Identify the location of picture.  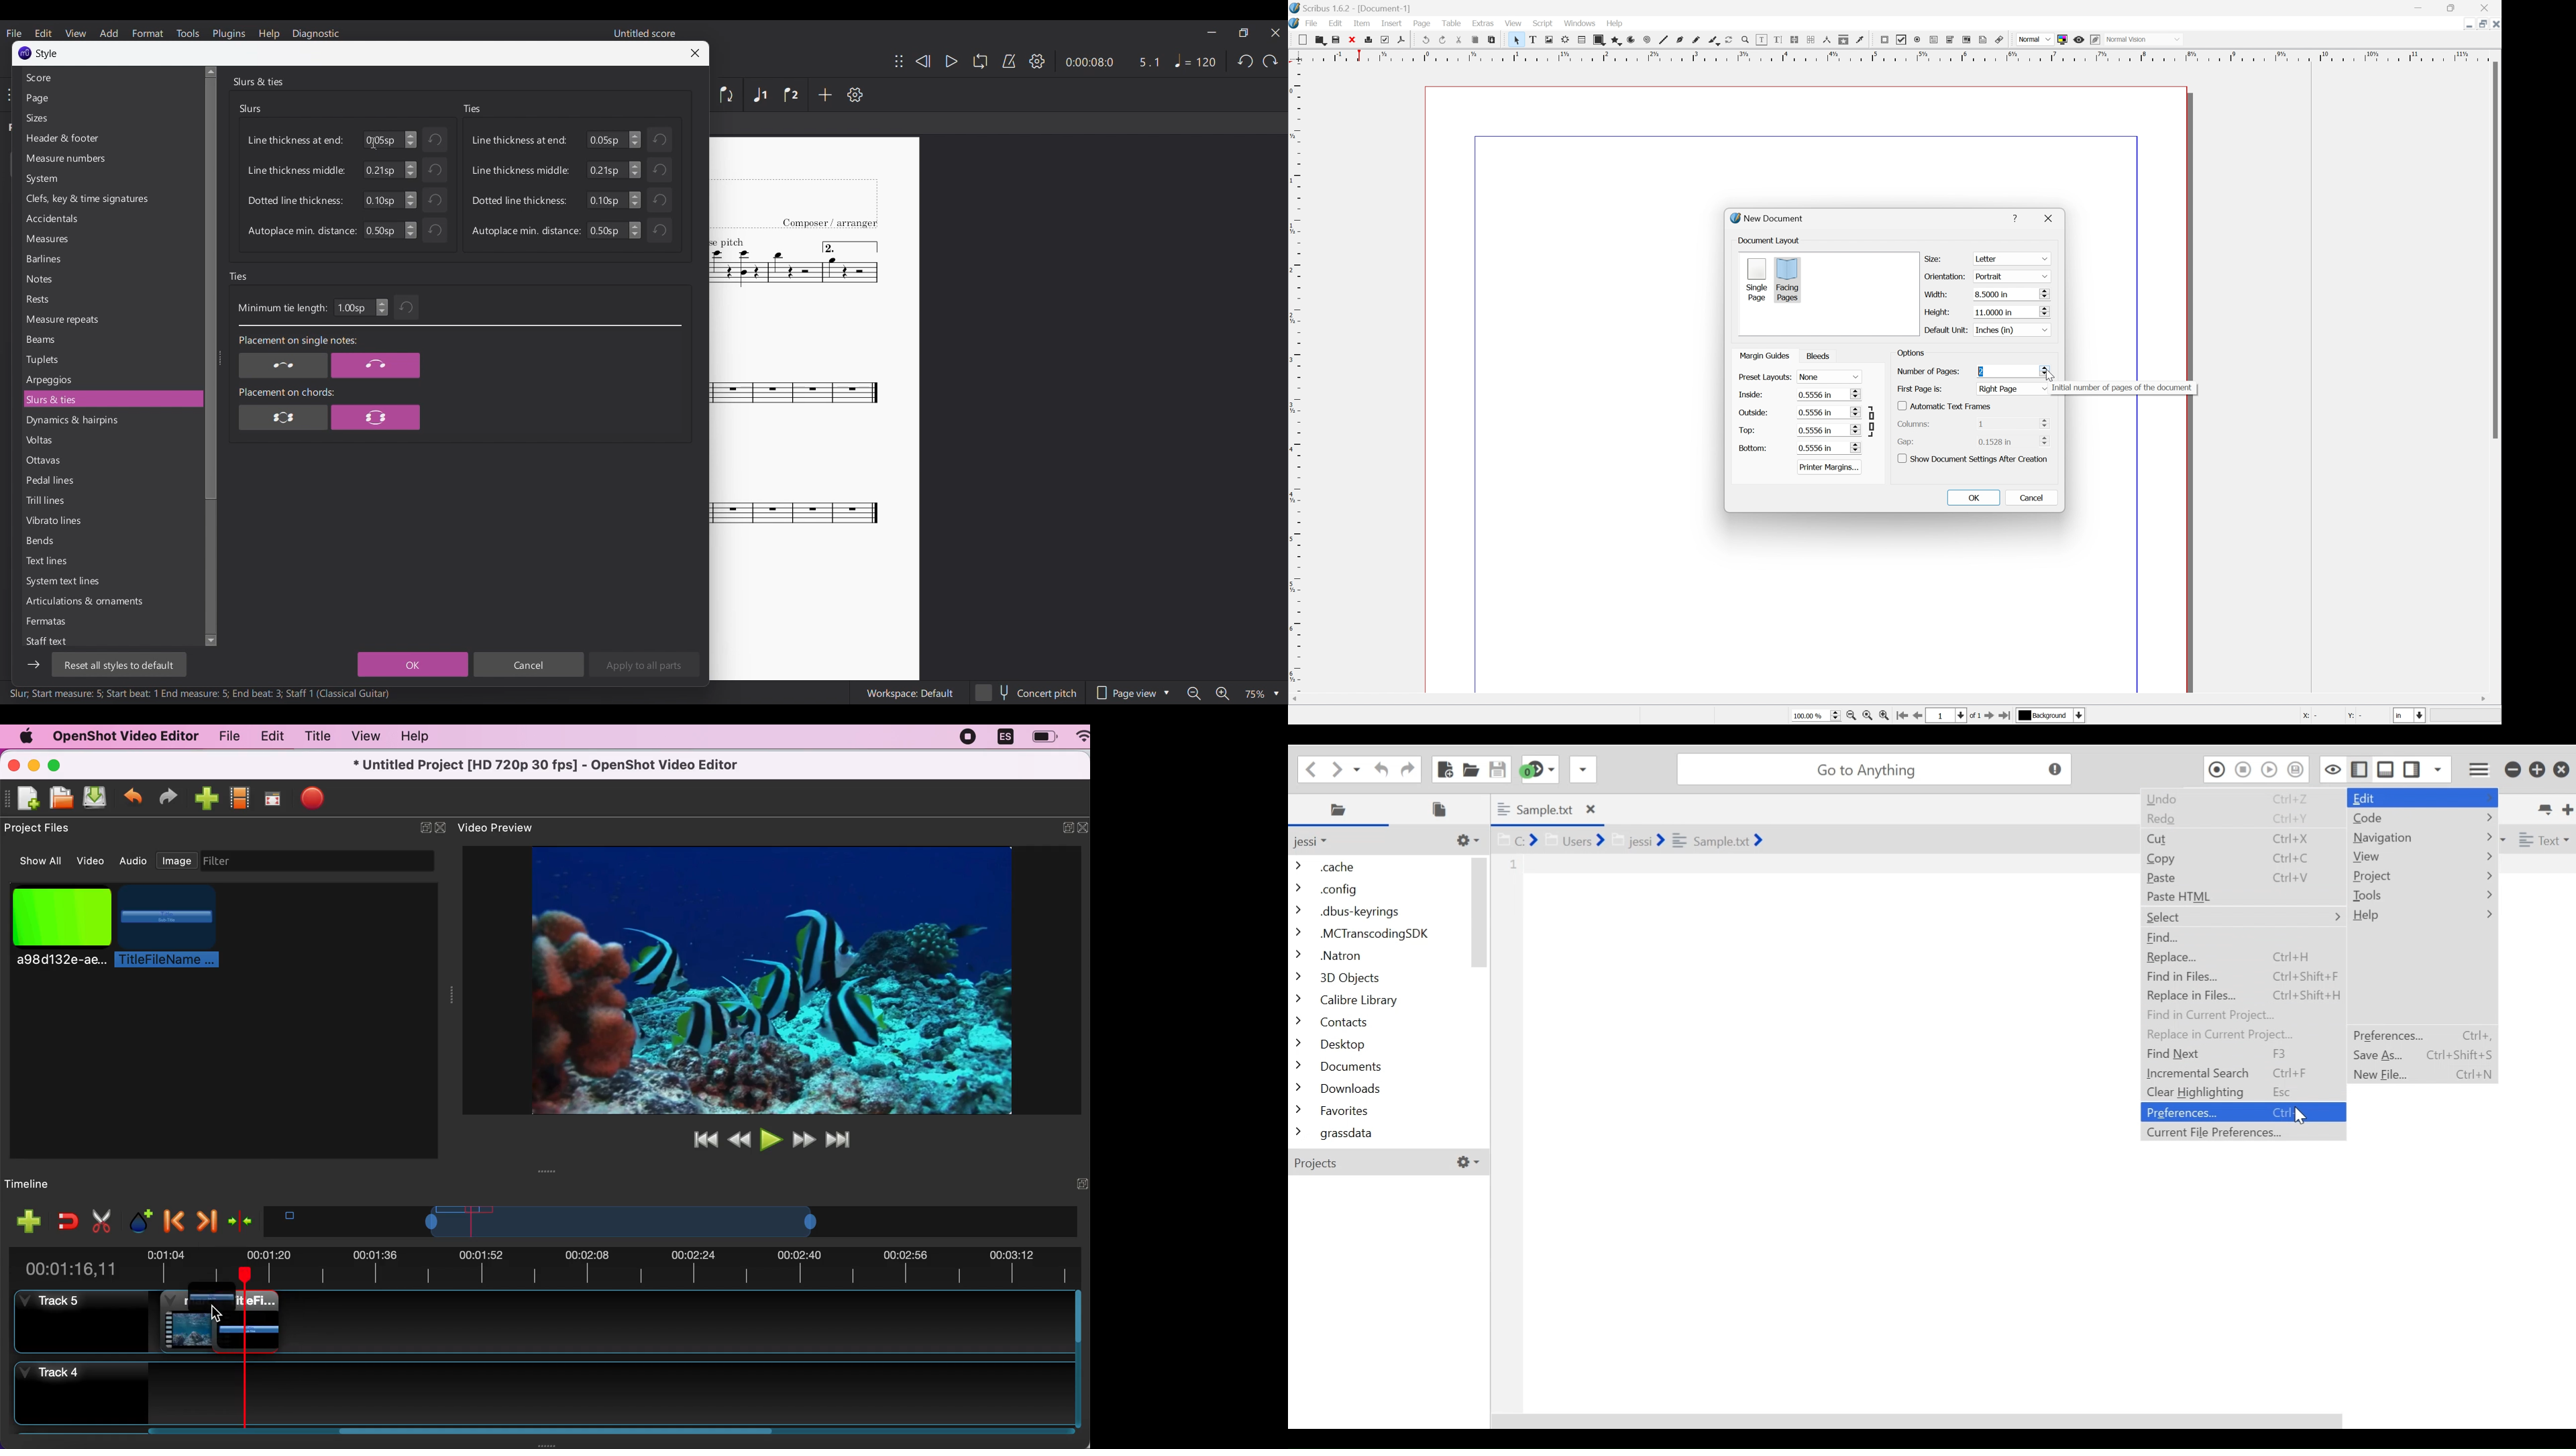
(59, 933).